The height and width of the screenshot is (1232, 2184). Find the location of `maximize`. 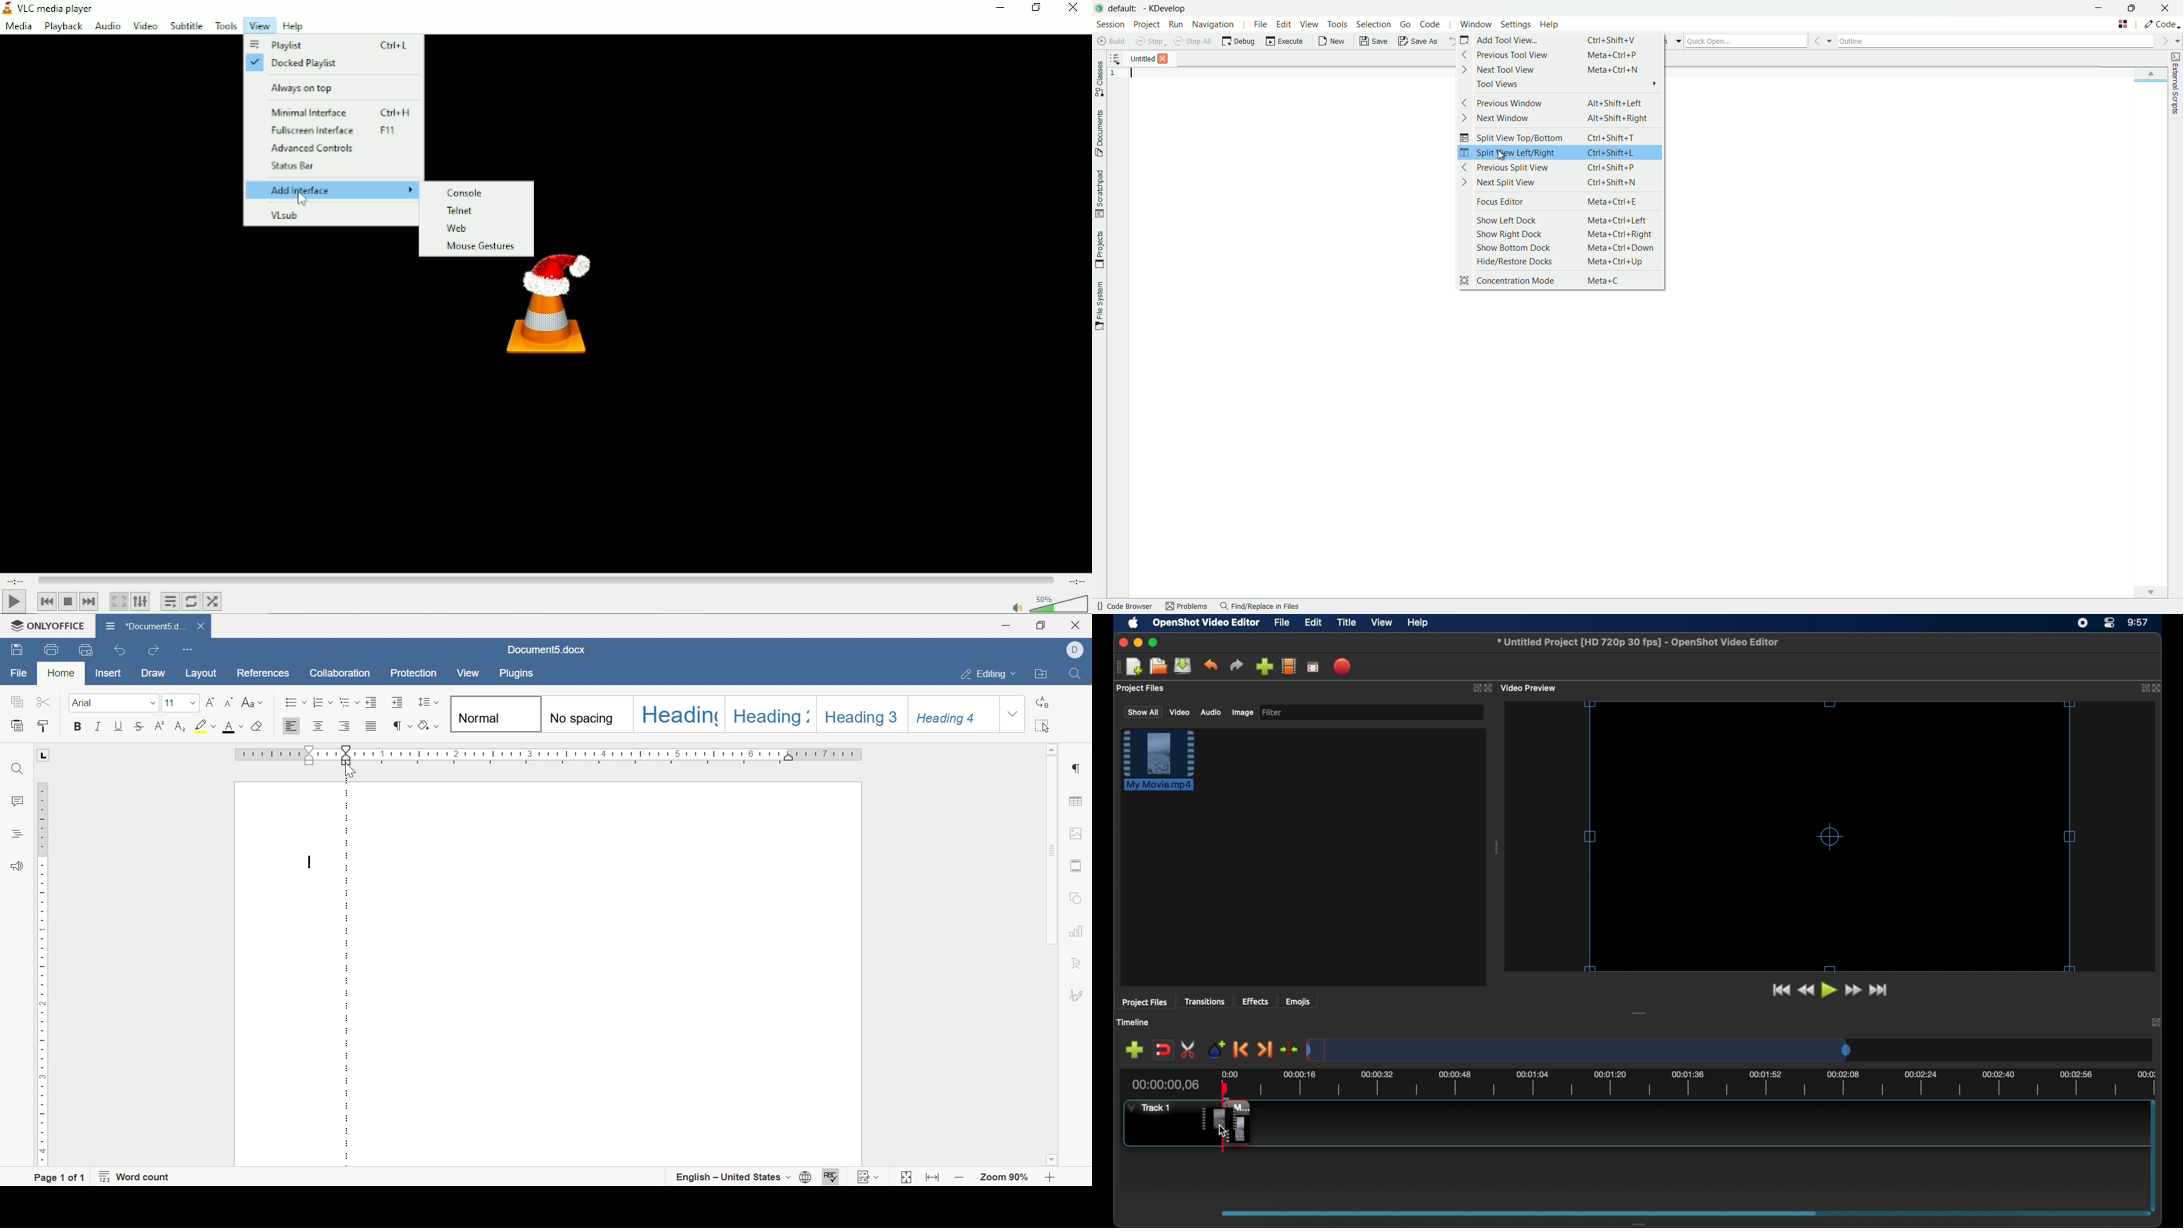

maximize is located at coordinates (1153, 642).